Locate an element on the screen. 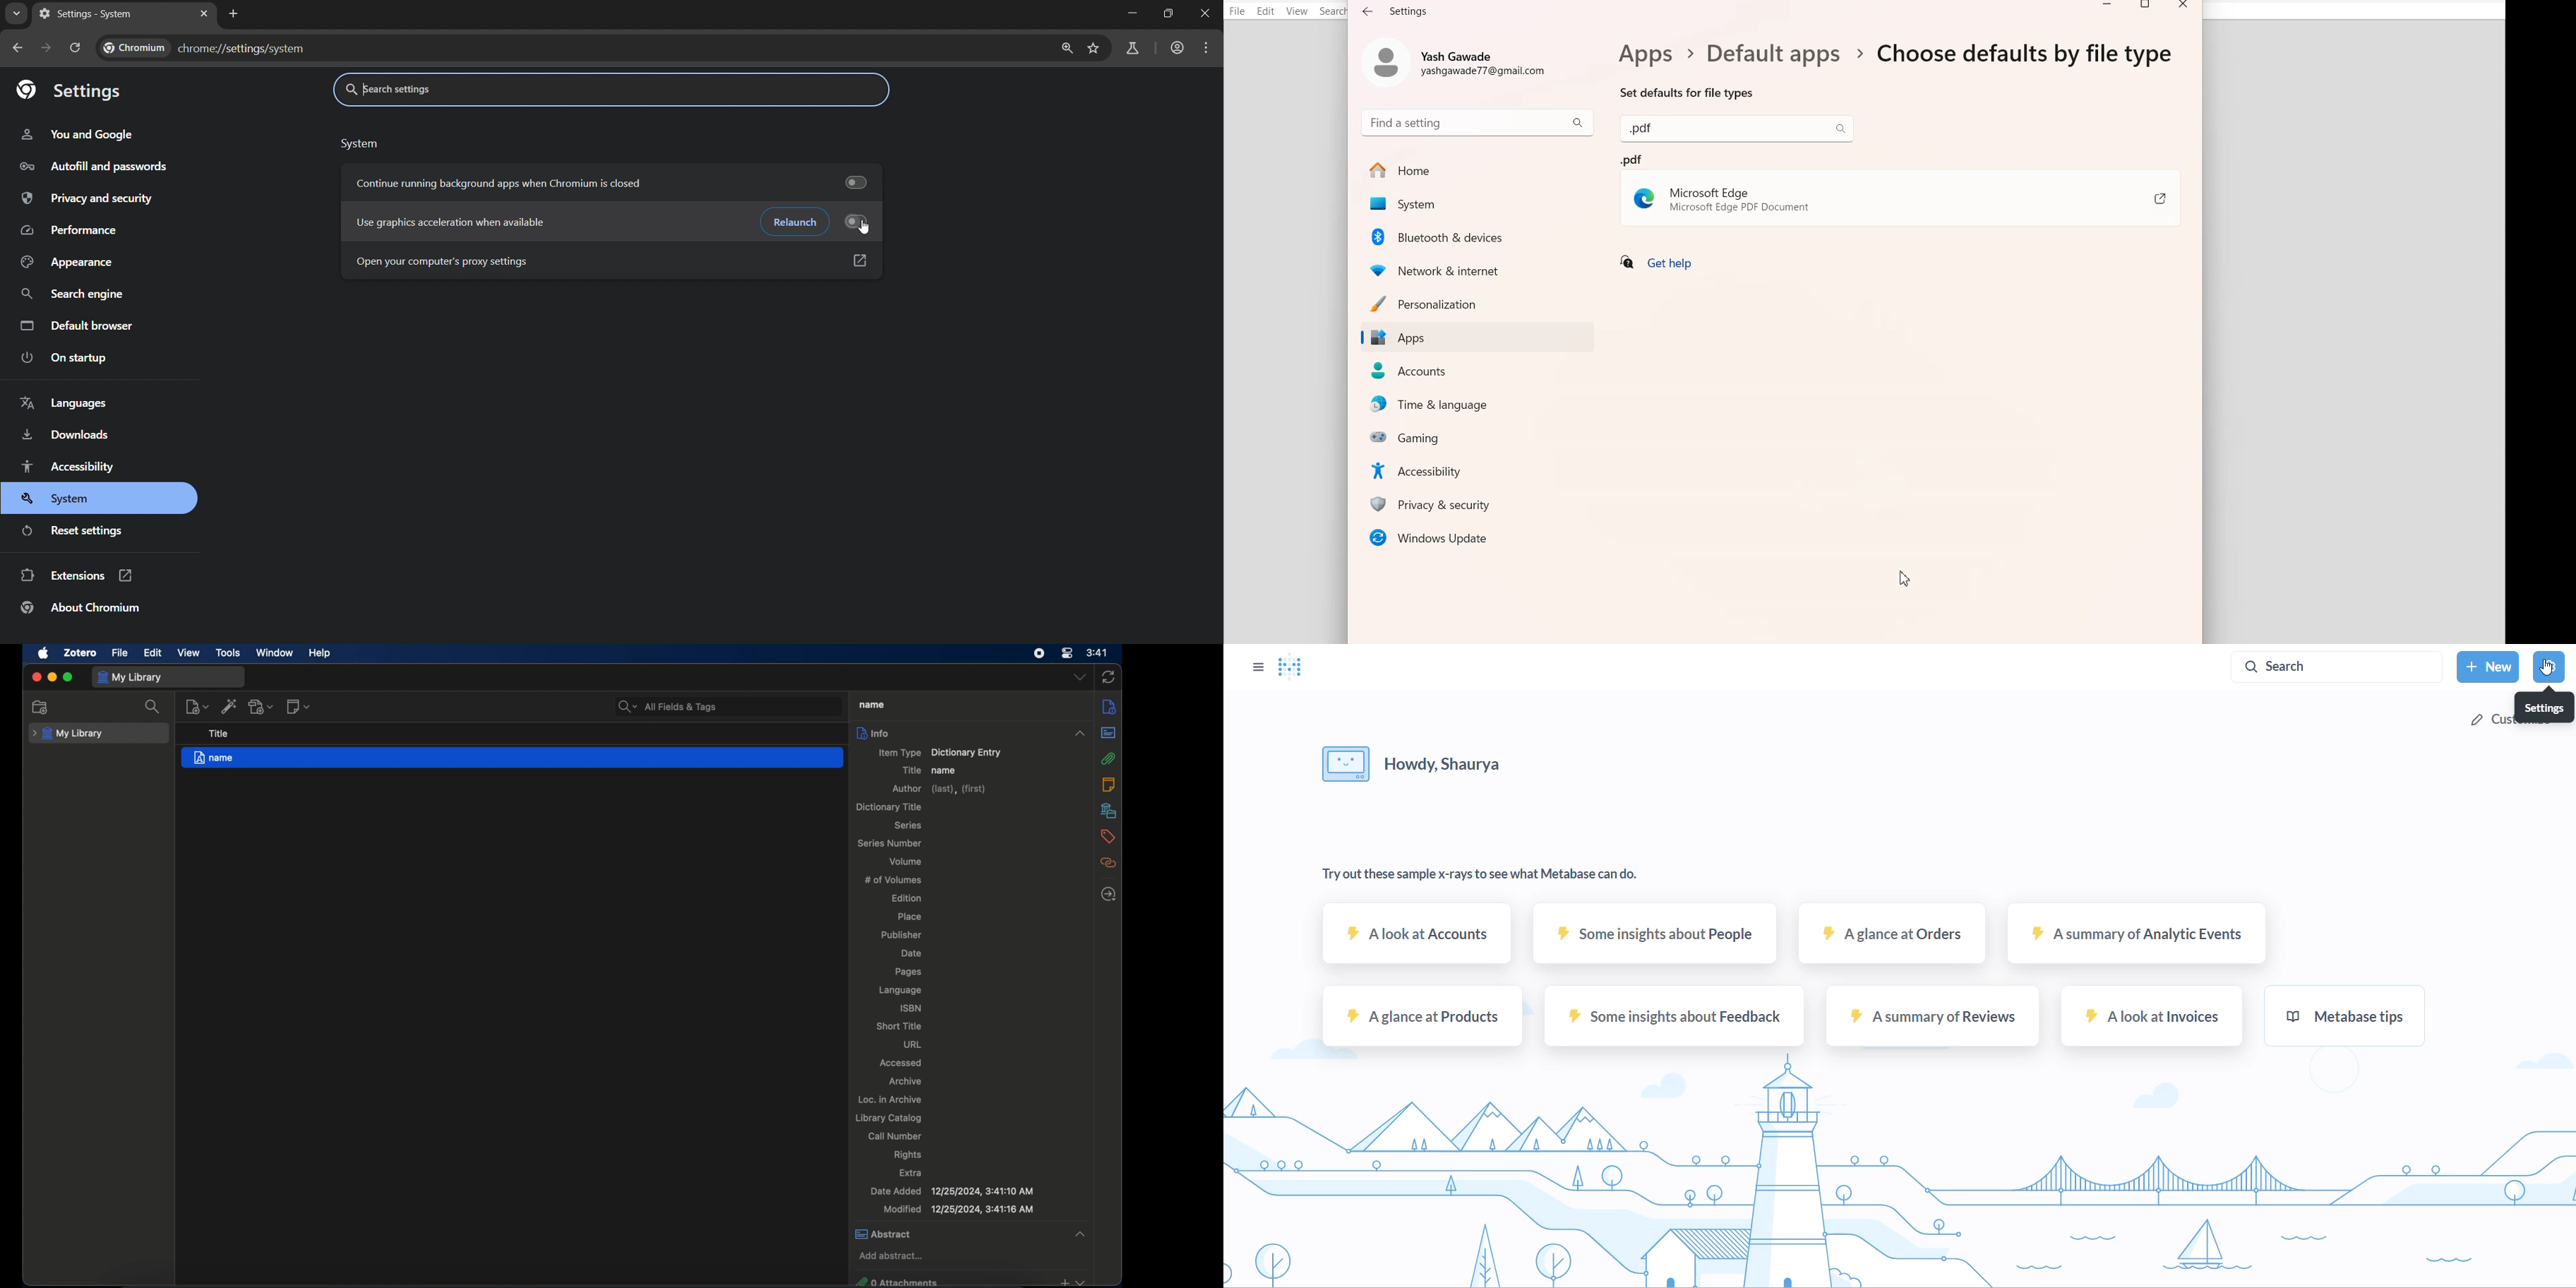 This screenshot has height=1288, width=2576. search is located at coordinates (153, 707).